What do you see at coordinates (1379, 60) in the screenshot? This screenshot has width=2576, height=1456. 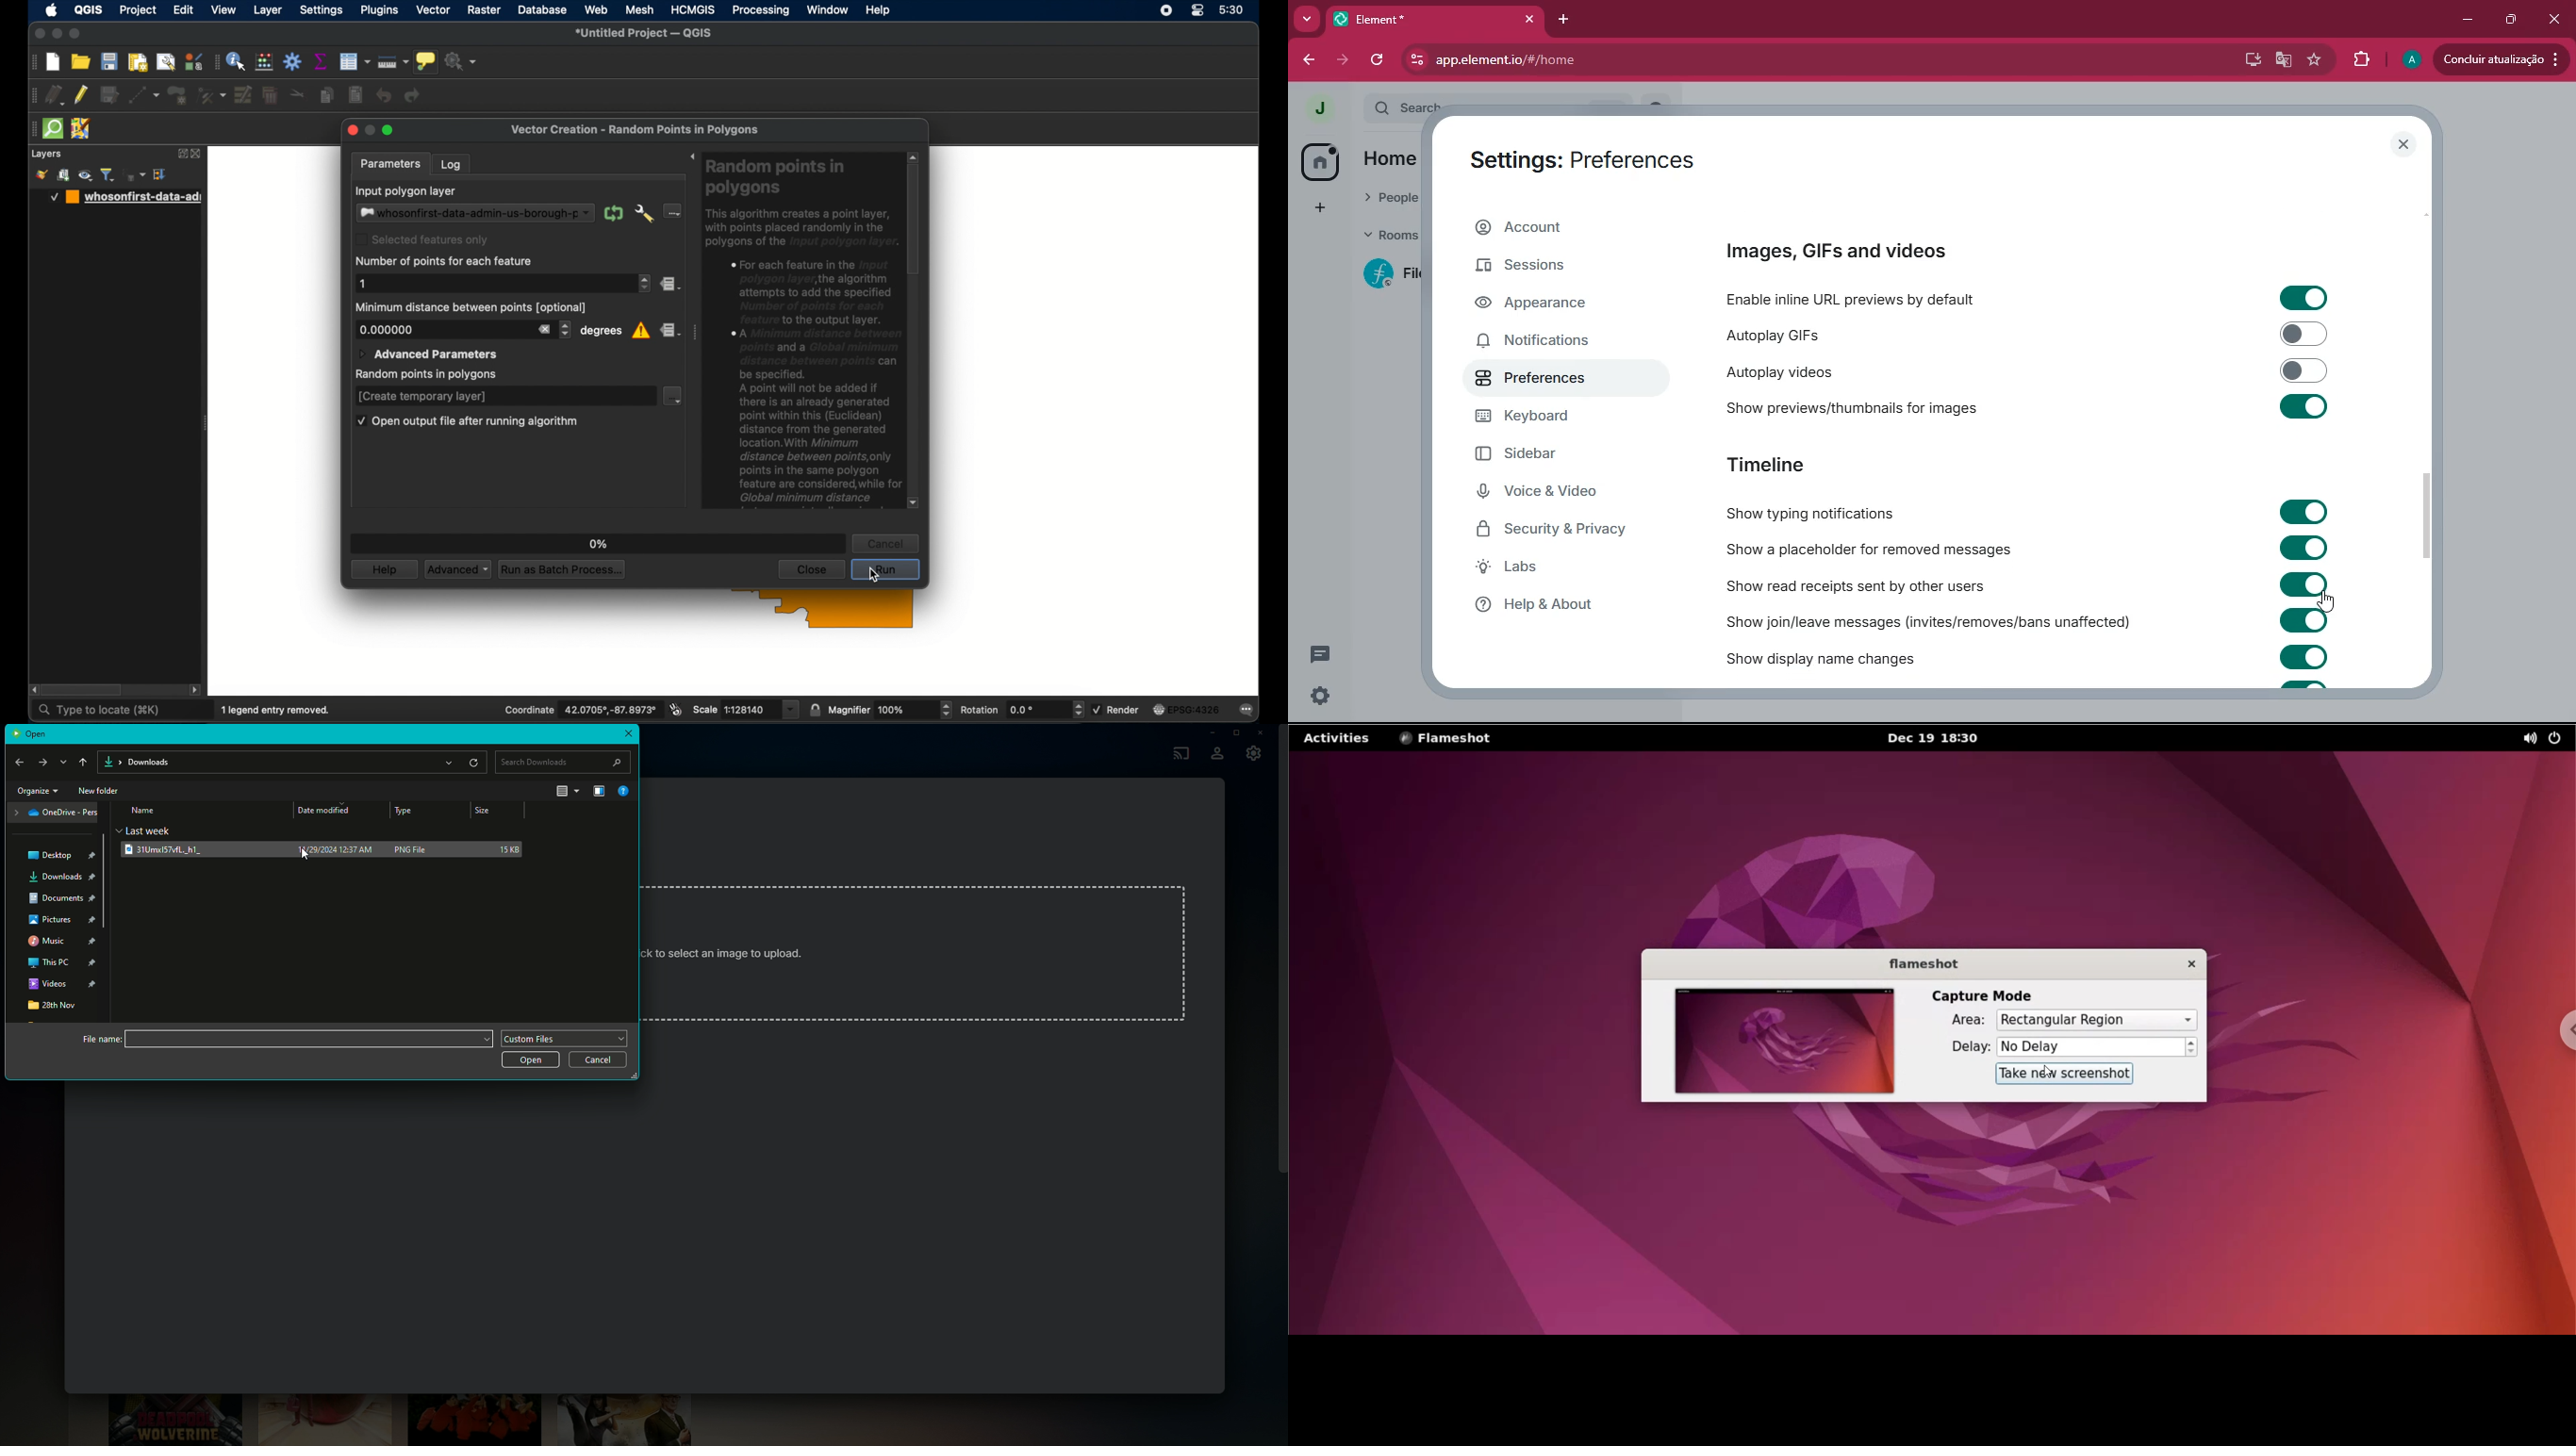 I see `refresh` at bounding box center [1379, 60].